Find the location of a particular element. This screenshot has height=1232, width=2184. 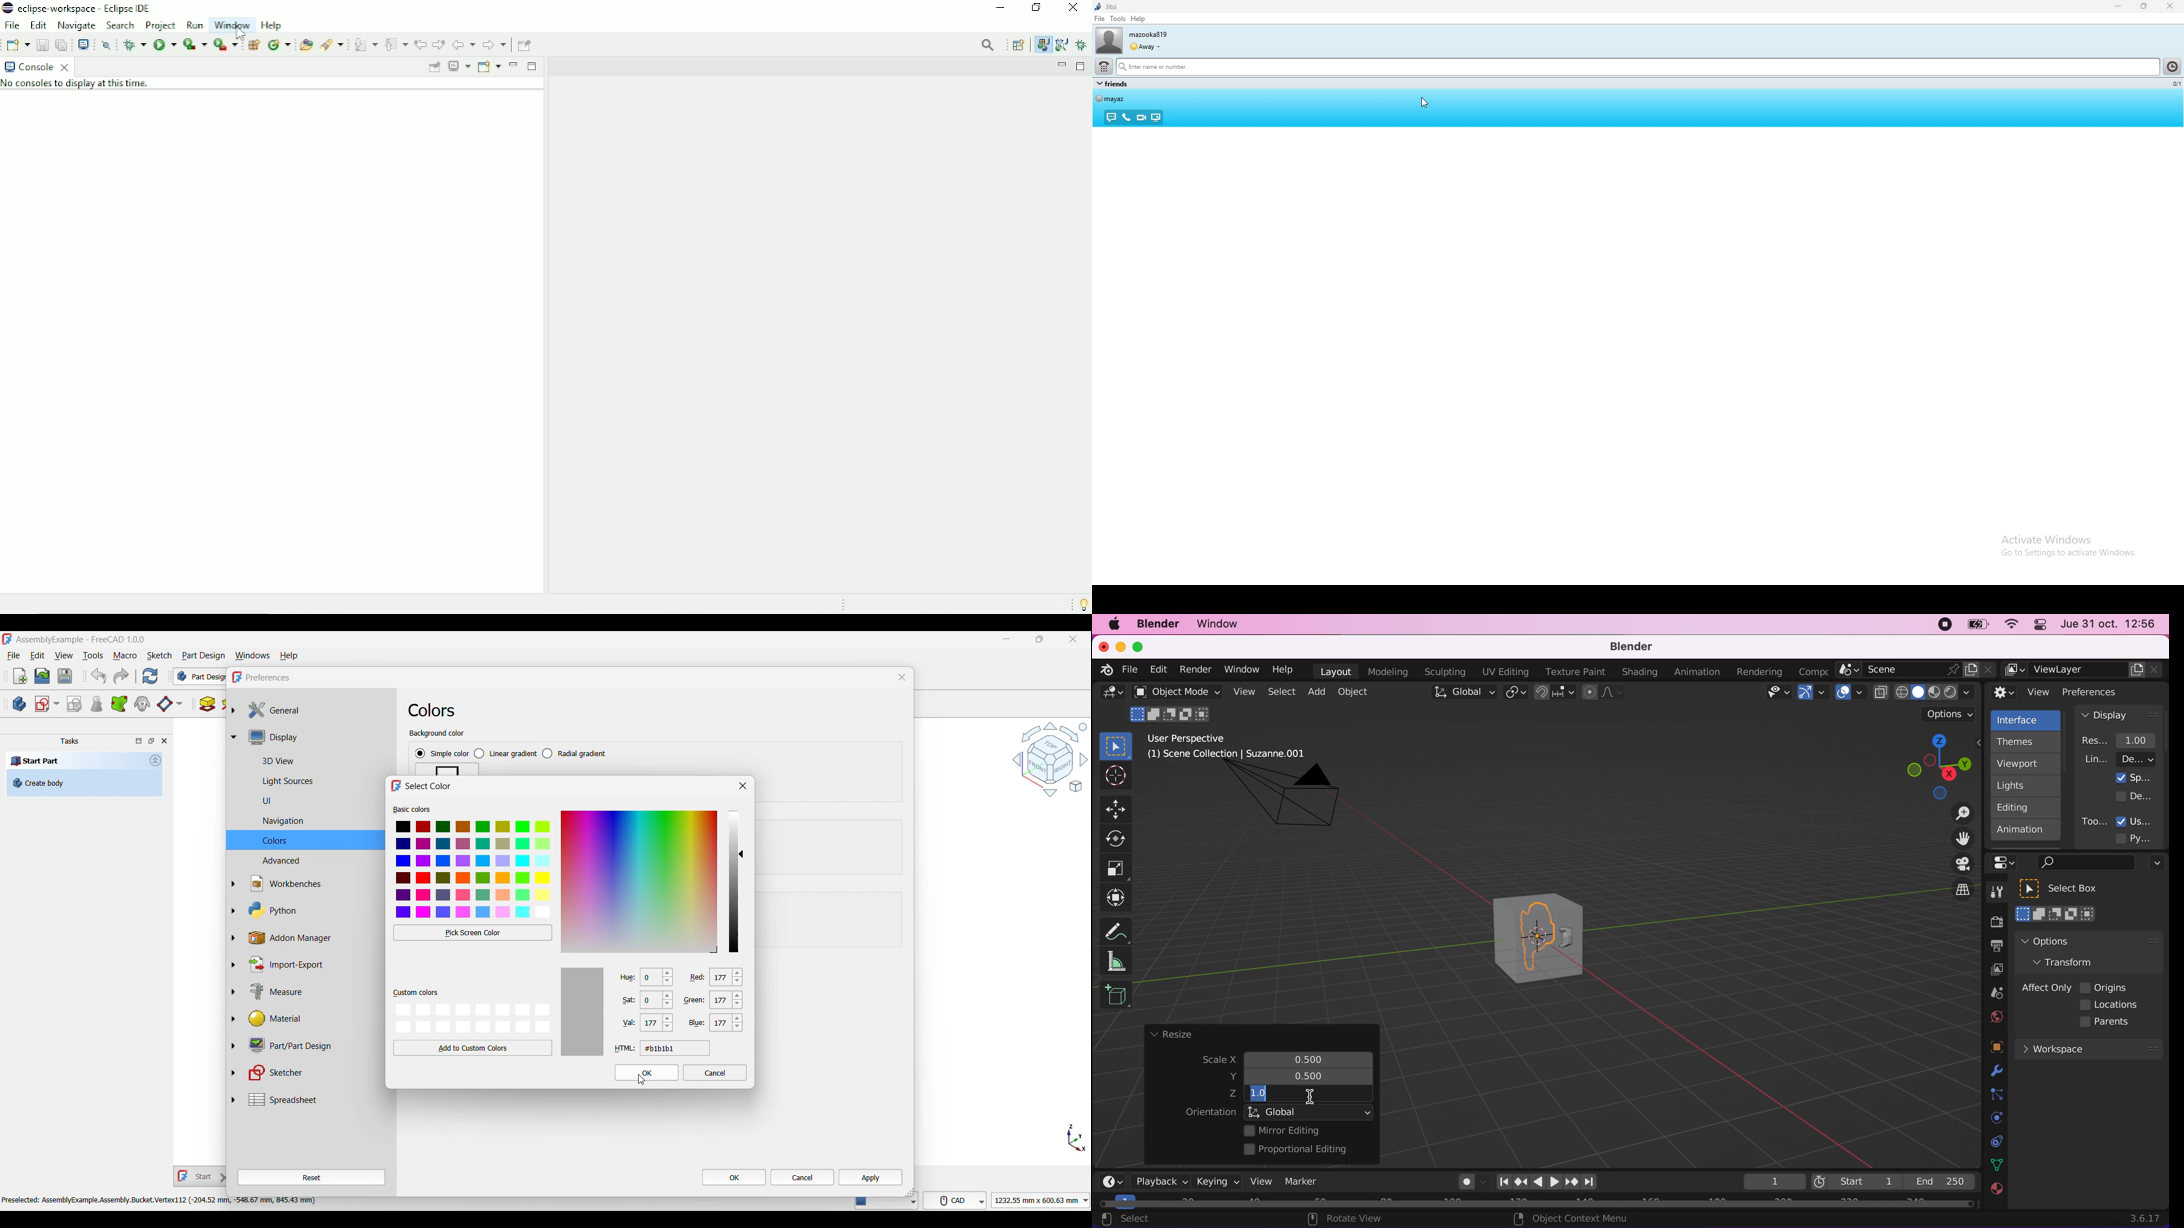

play is located at coordinates (1547, 1182).